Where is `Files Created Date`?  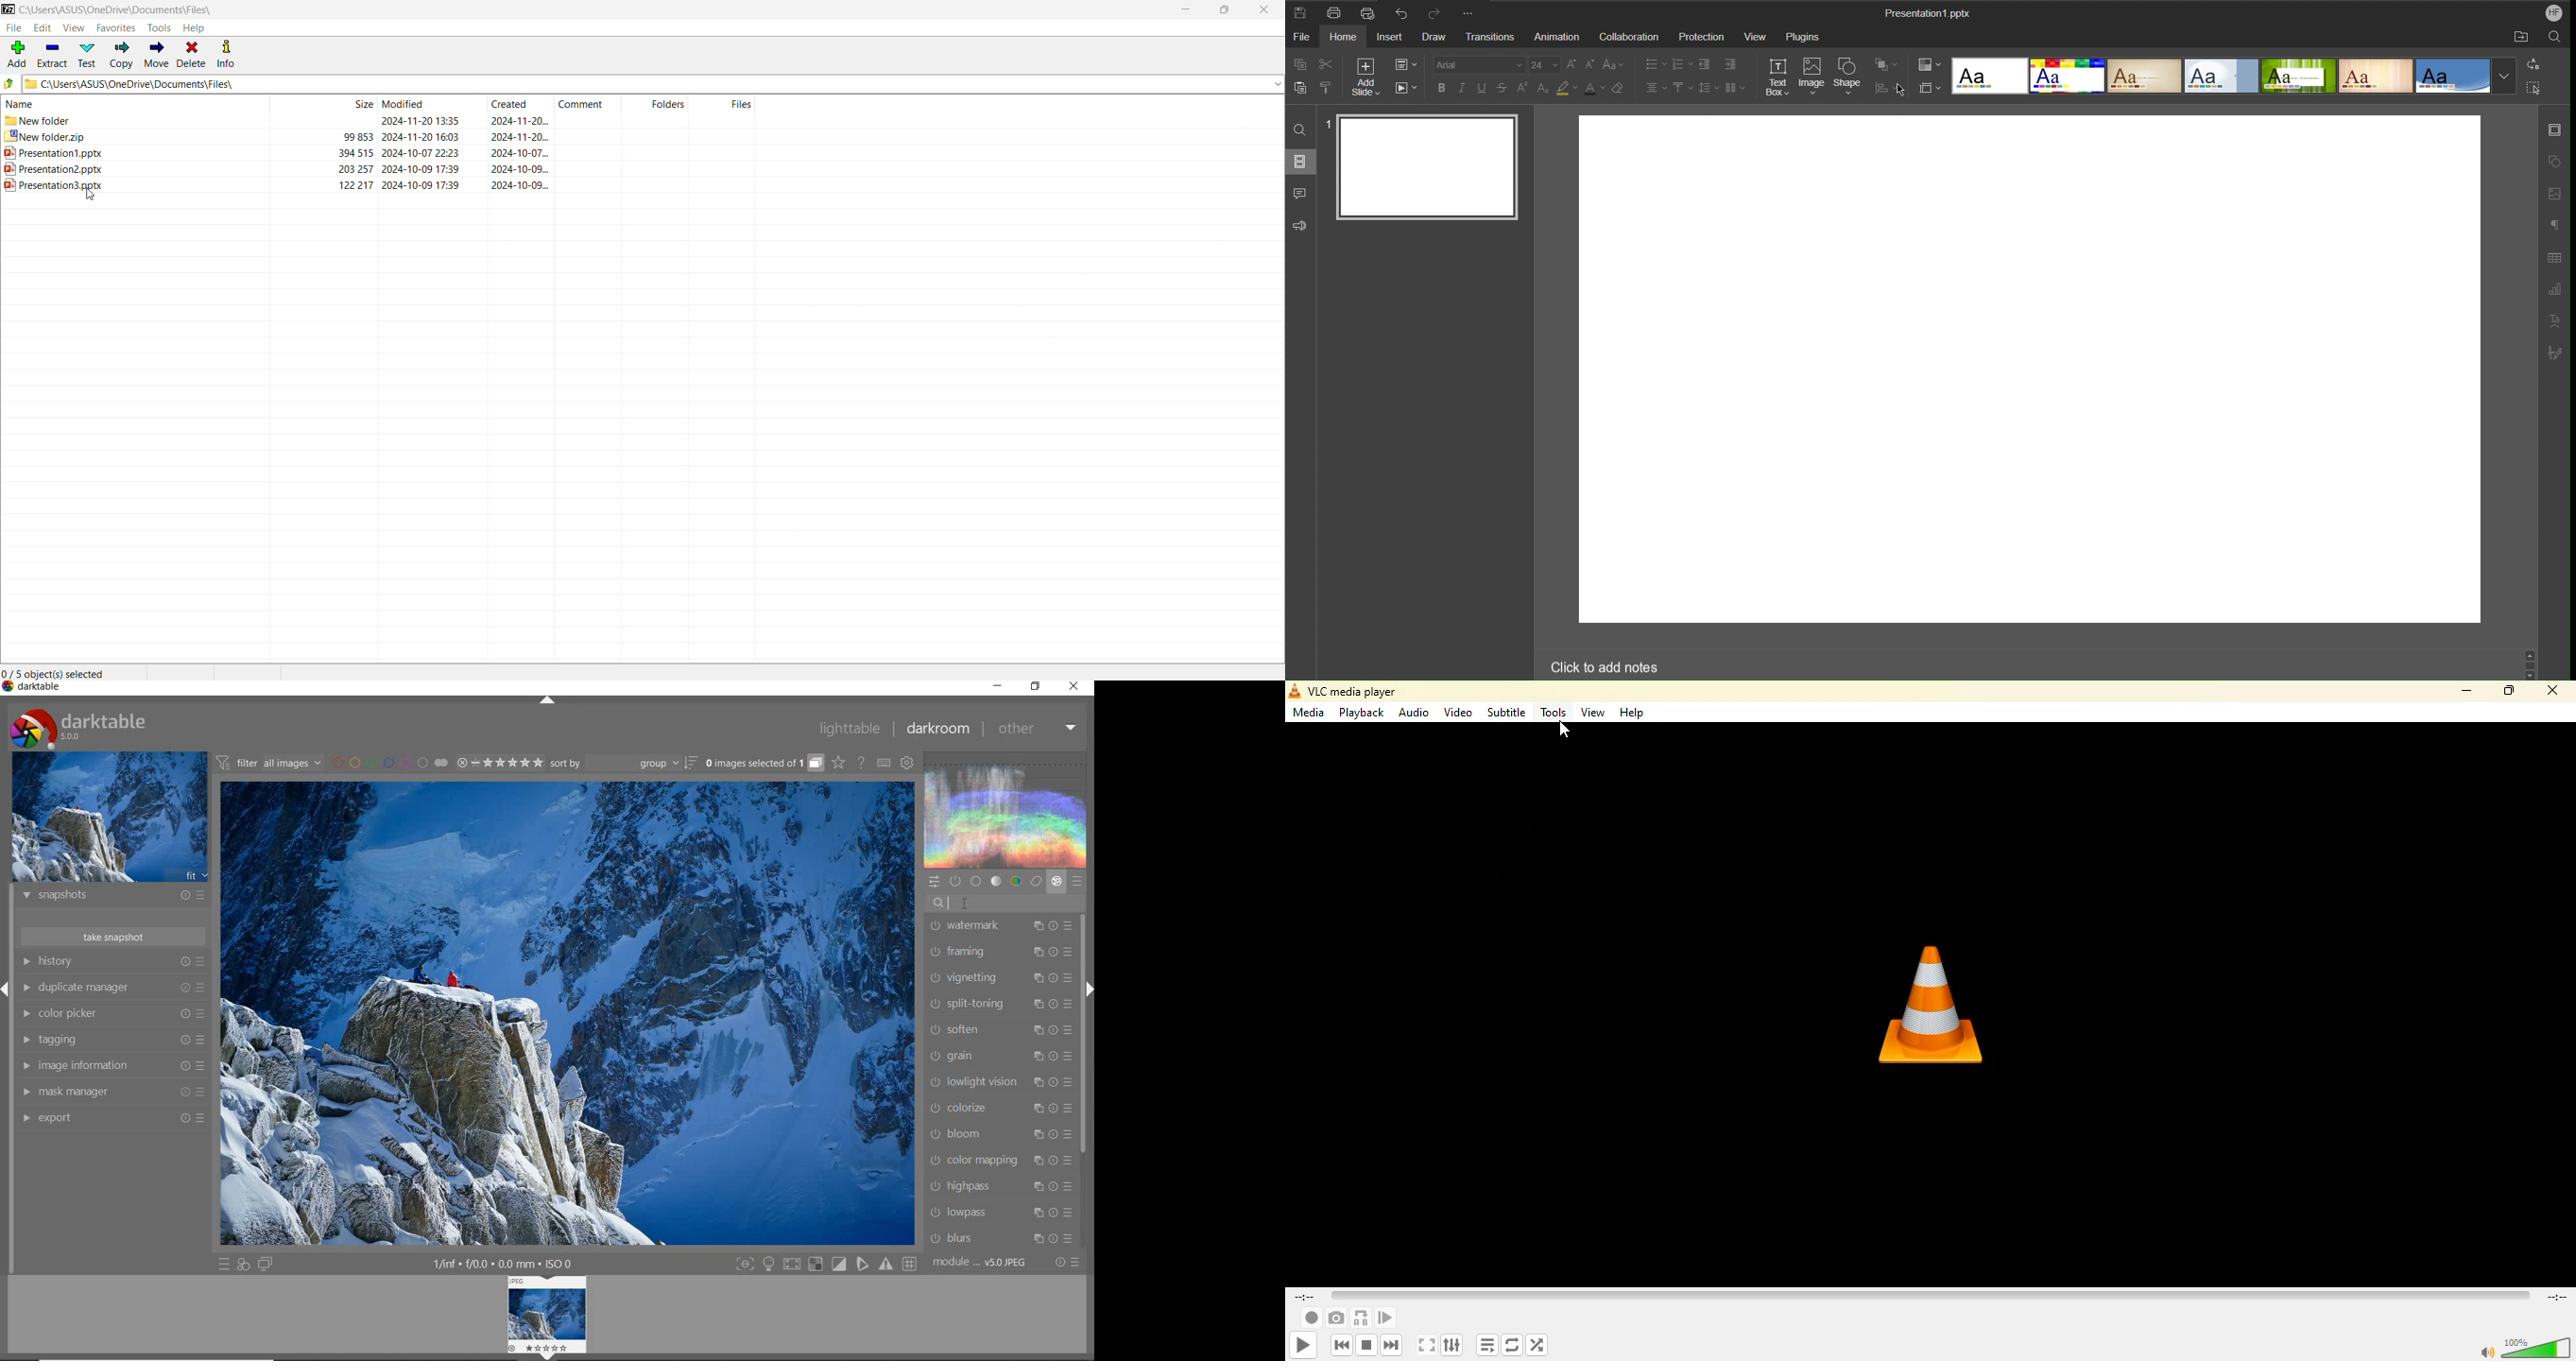 Files Created Date is located at coordinates (522, 104).